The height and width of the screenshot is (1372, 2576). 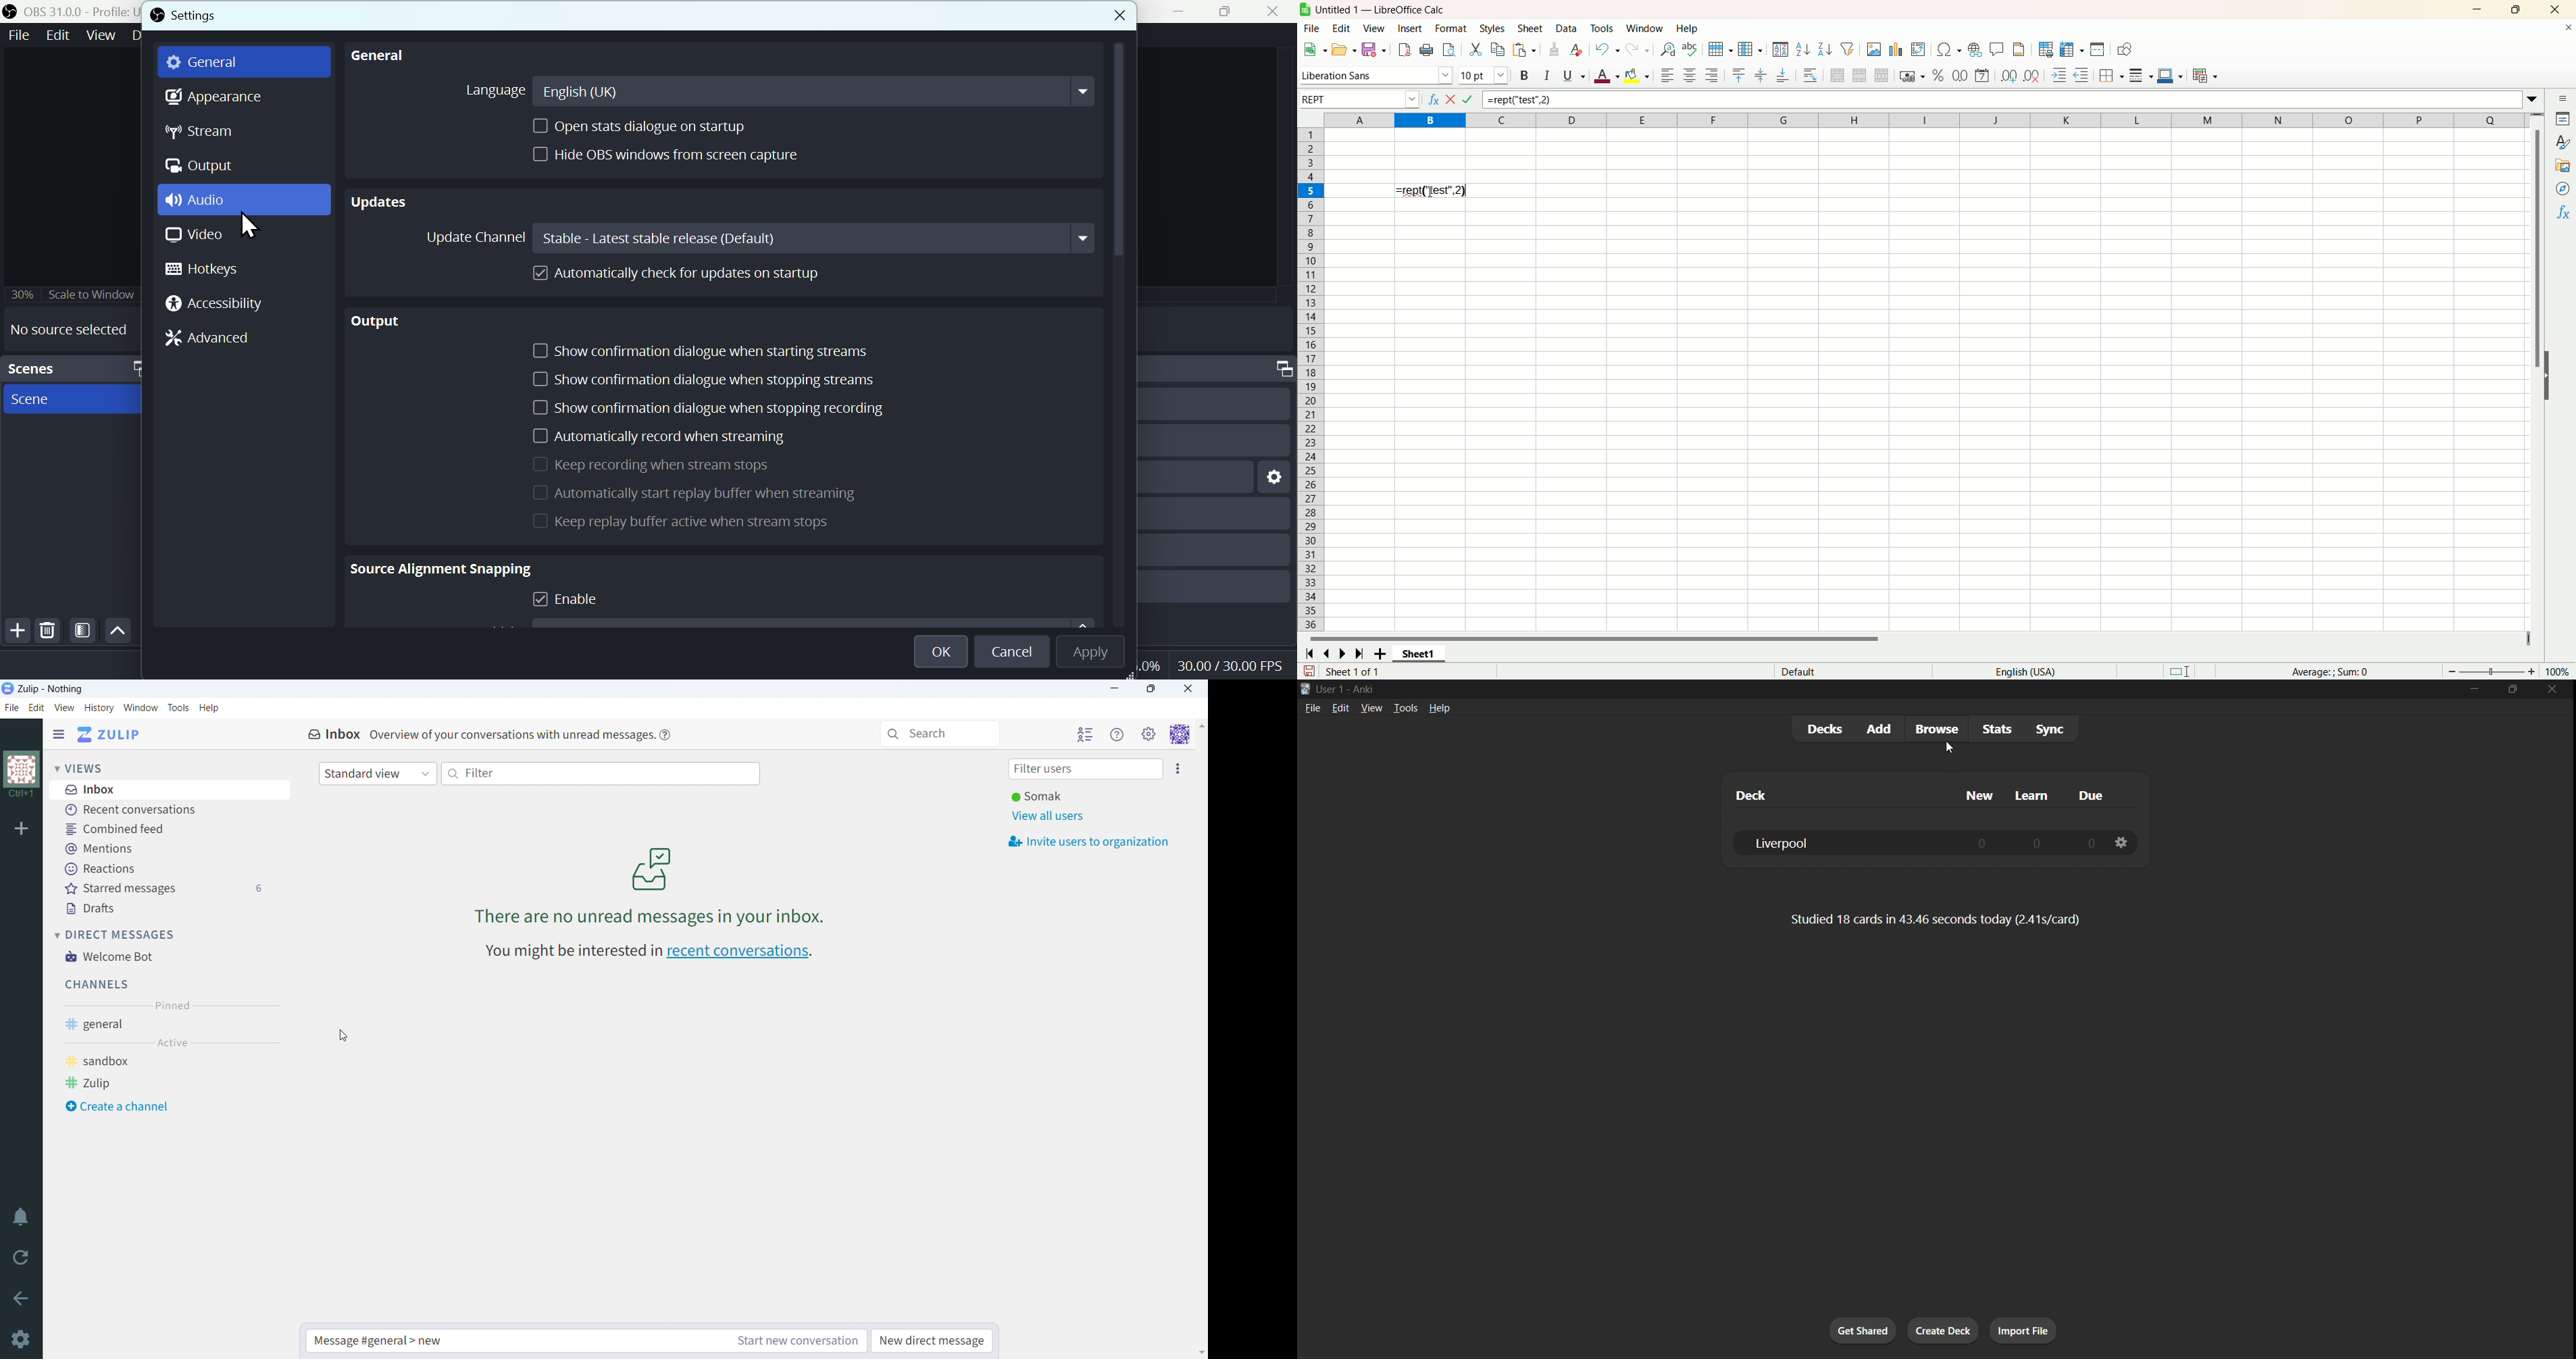 I want to click on Add, so click(x=16, y=630).